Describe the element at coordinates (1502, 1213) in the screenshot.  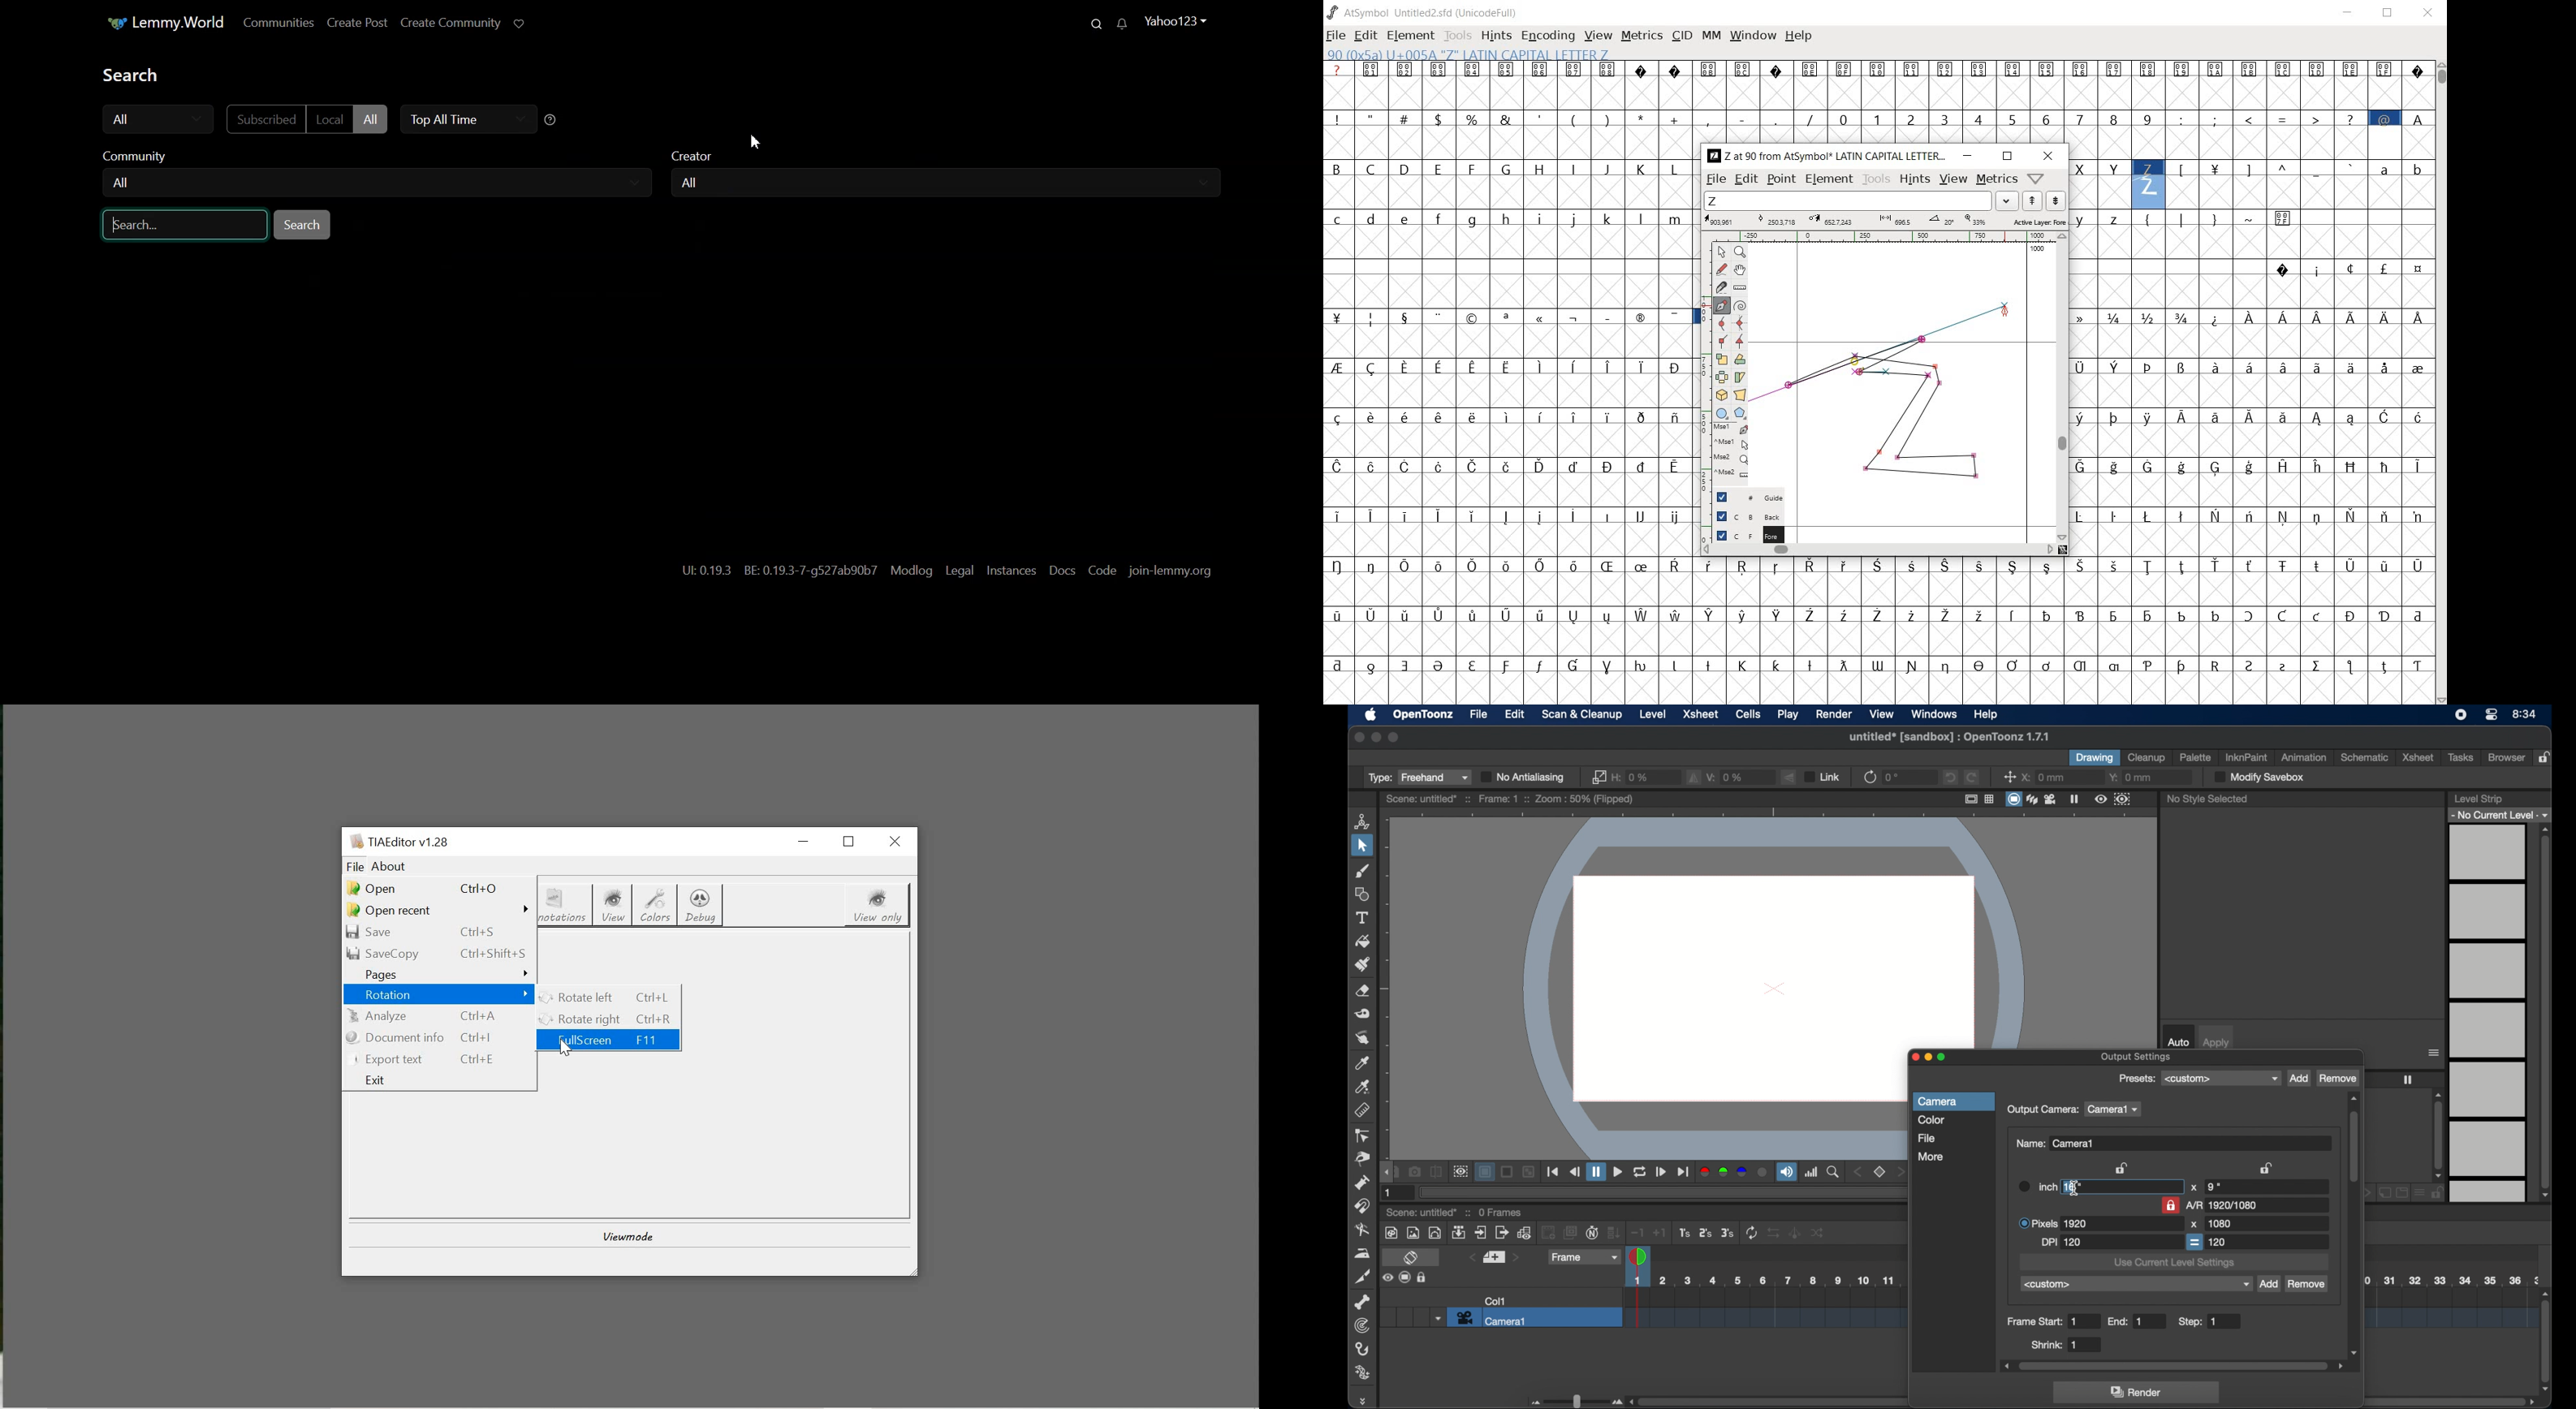
I see `` at that location.